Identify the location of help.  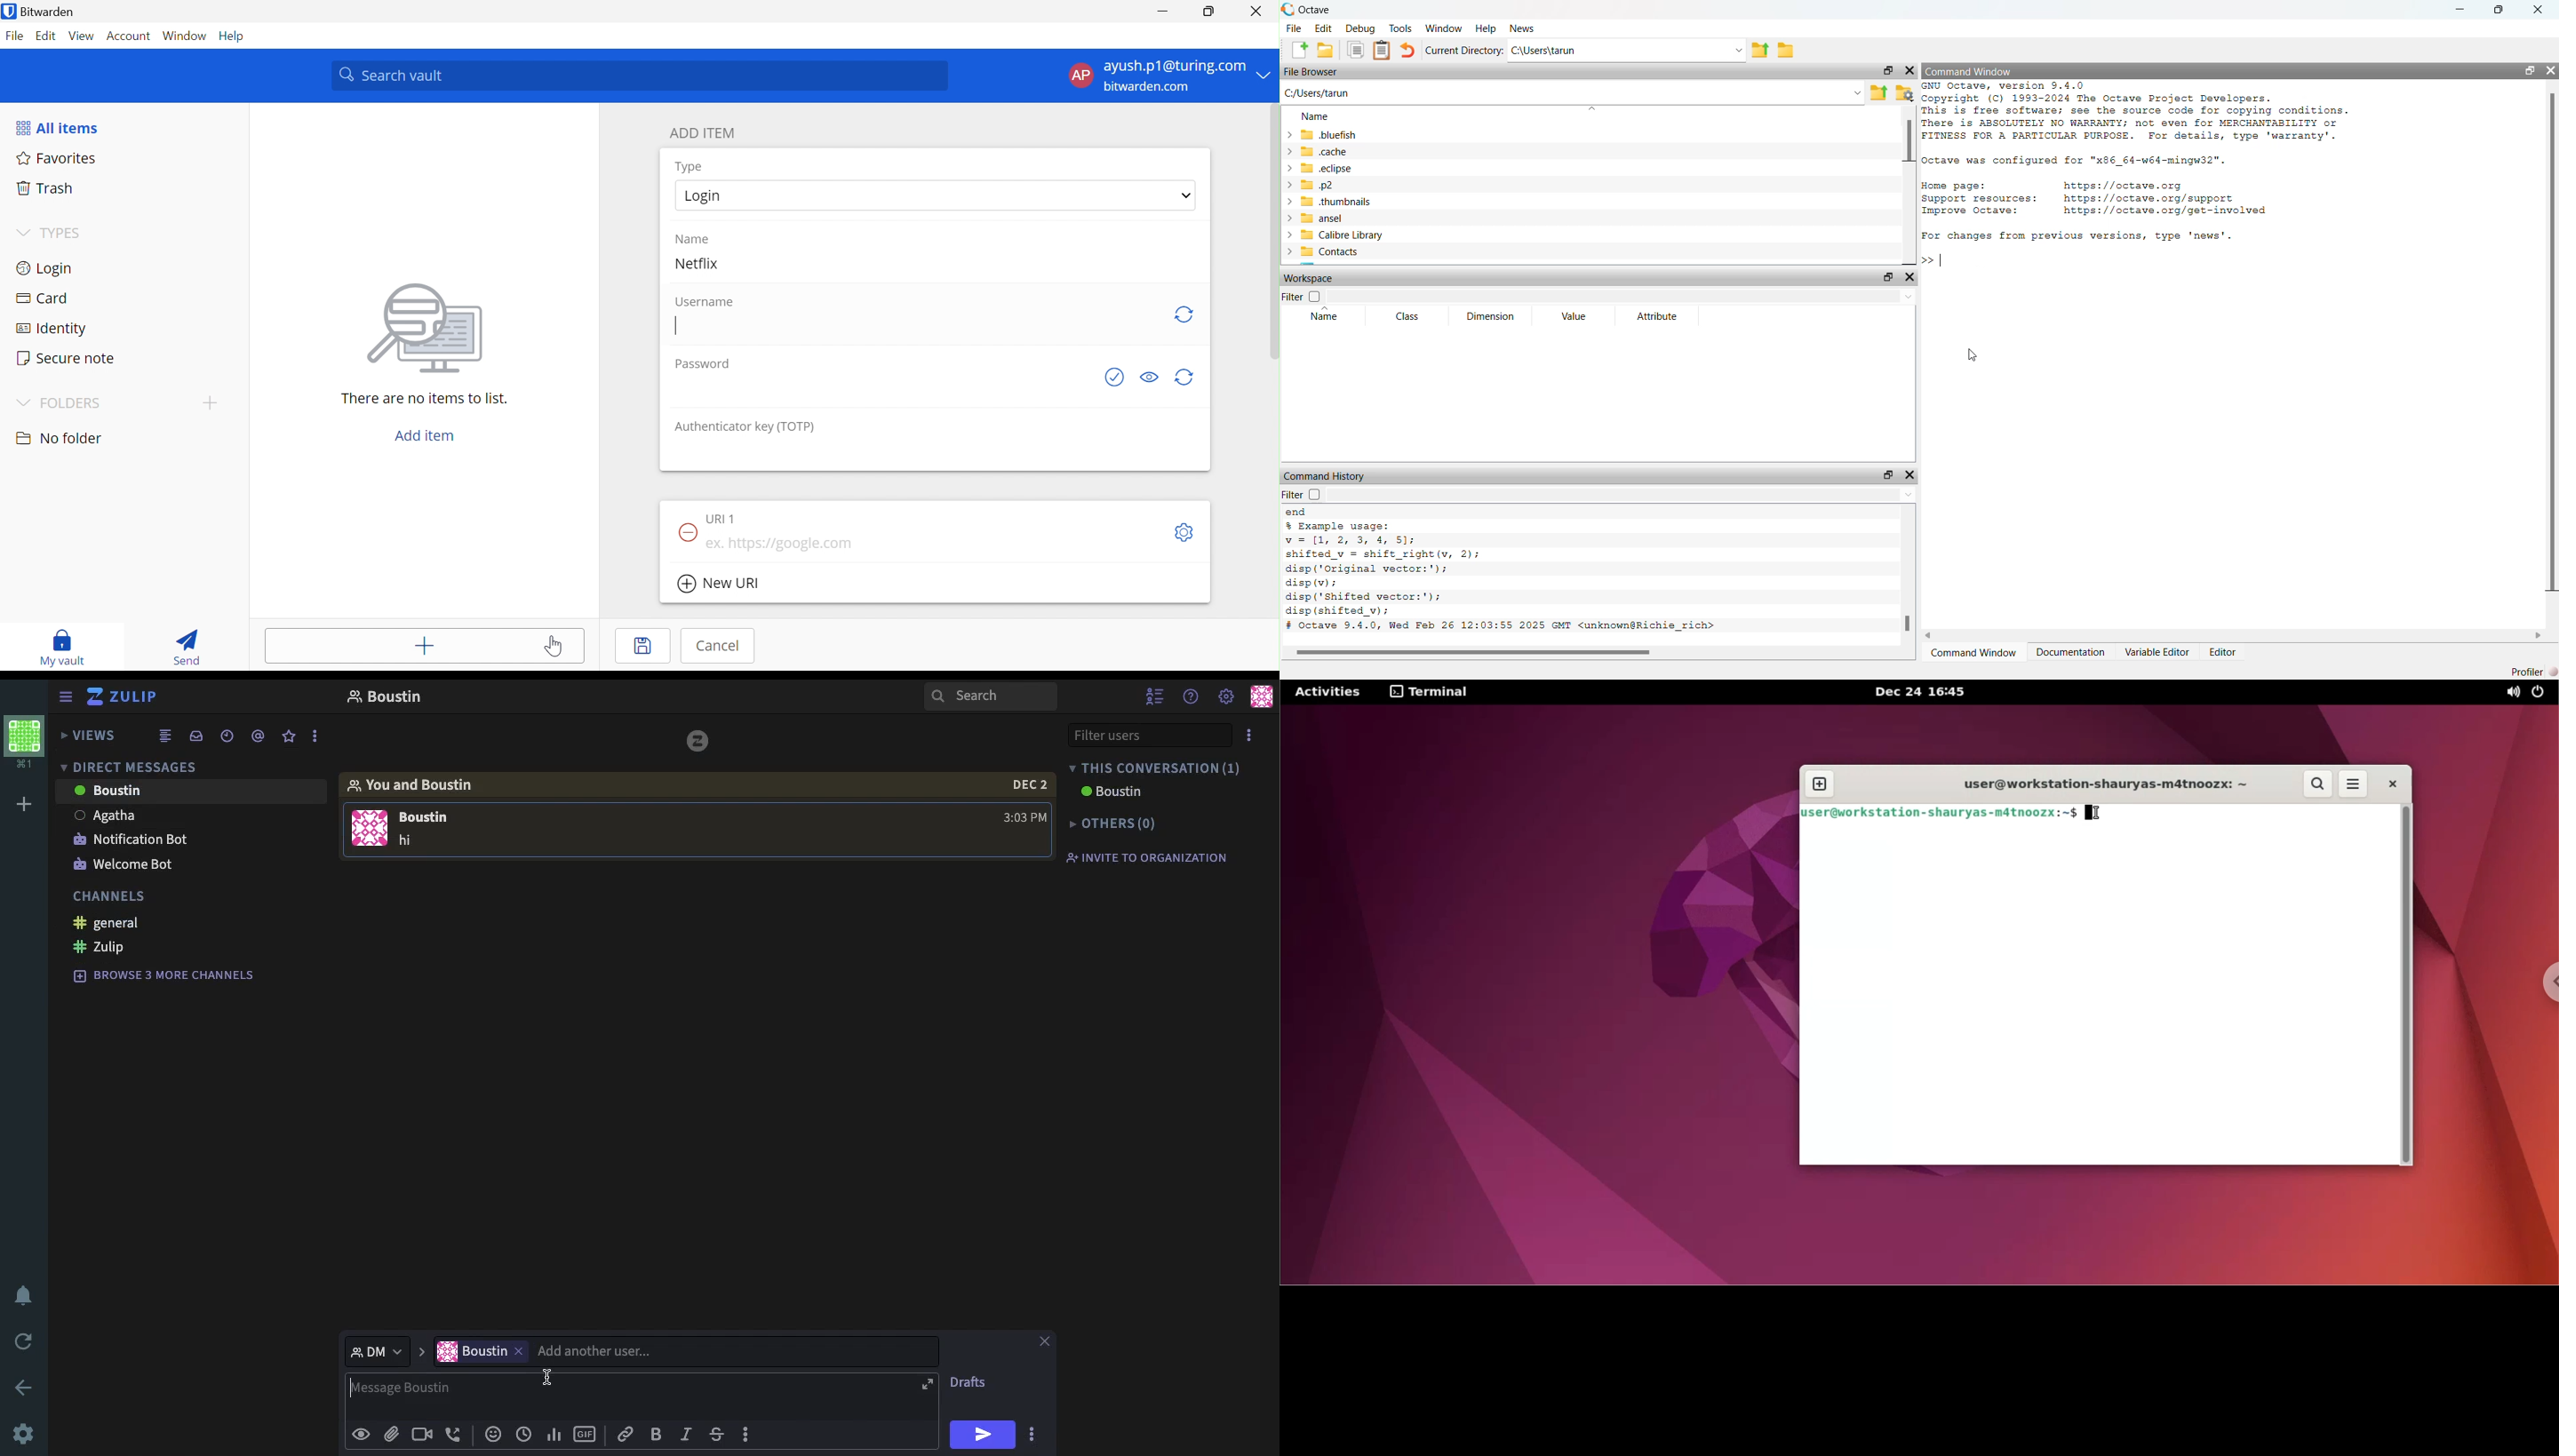
(1485, 30).